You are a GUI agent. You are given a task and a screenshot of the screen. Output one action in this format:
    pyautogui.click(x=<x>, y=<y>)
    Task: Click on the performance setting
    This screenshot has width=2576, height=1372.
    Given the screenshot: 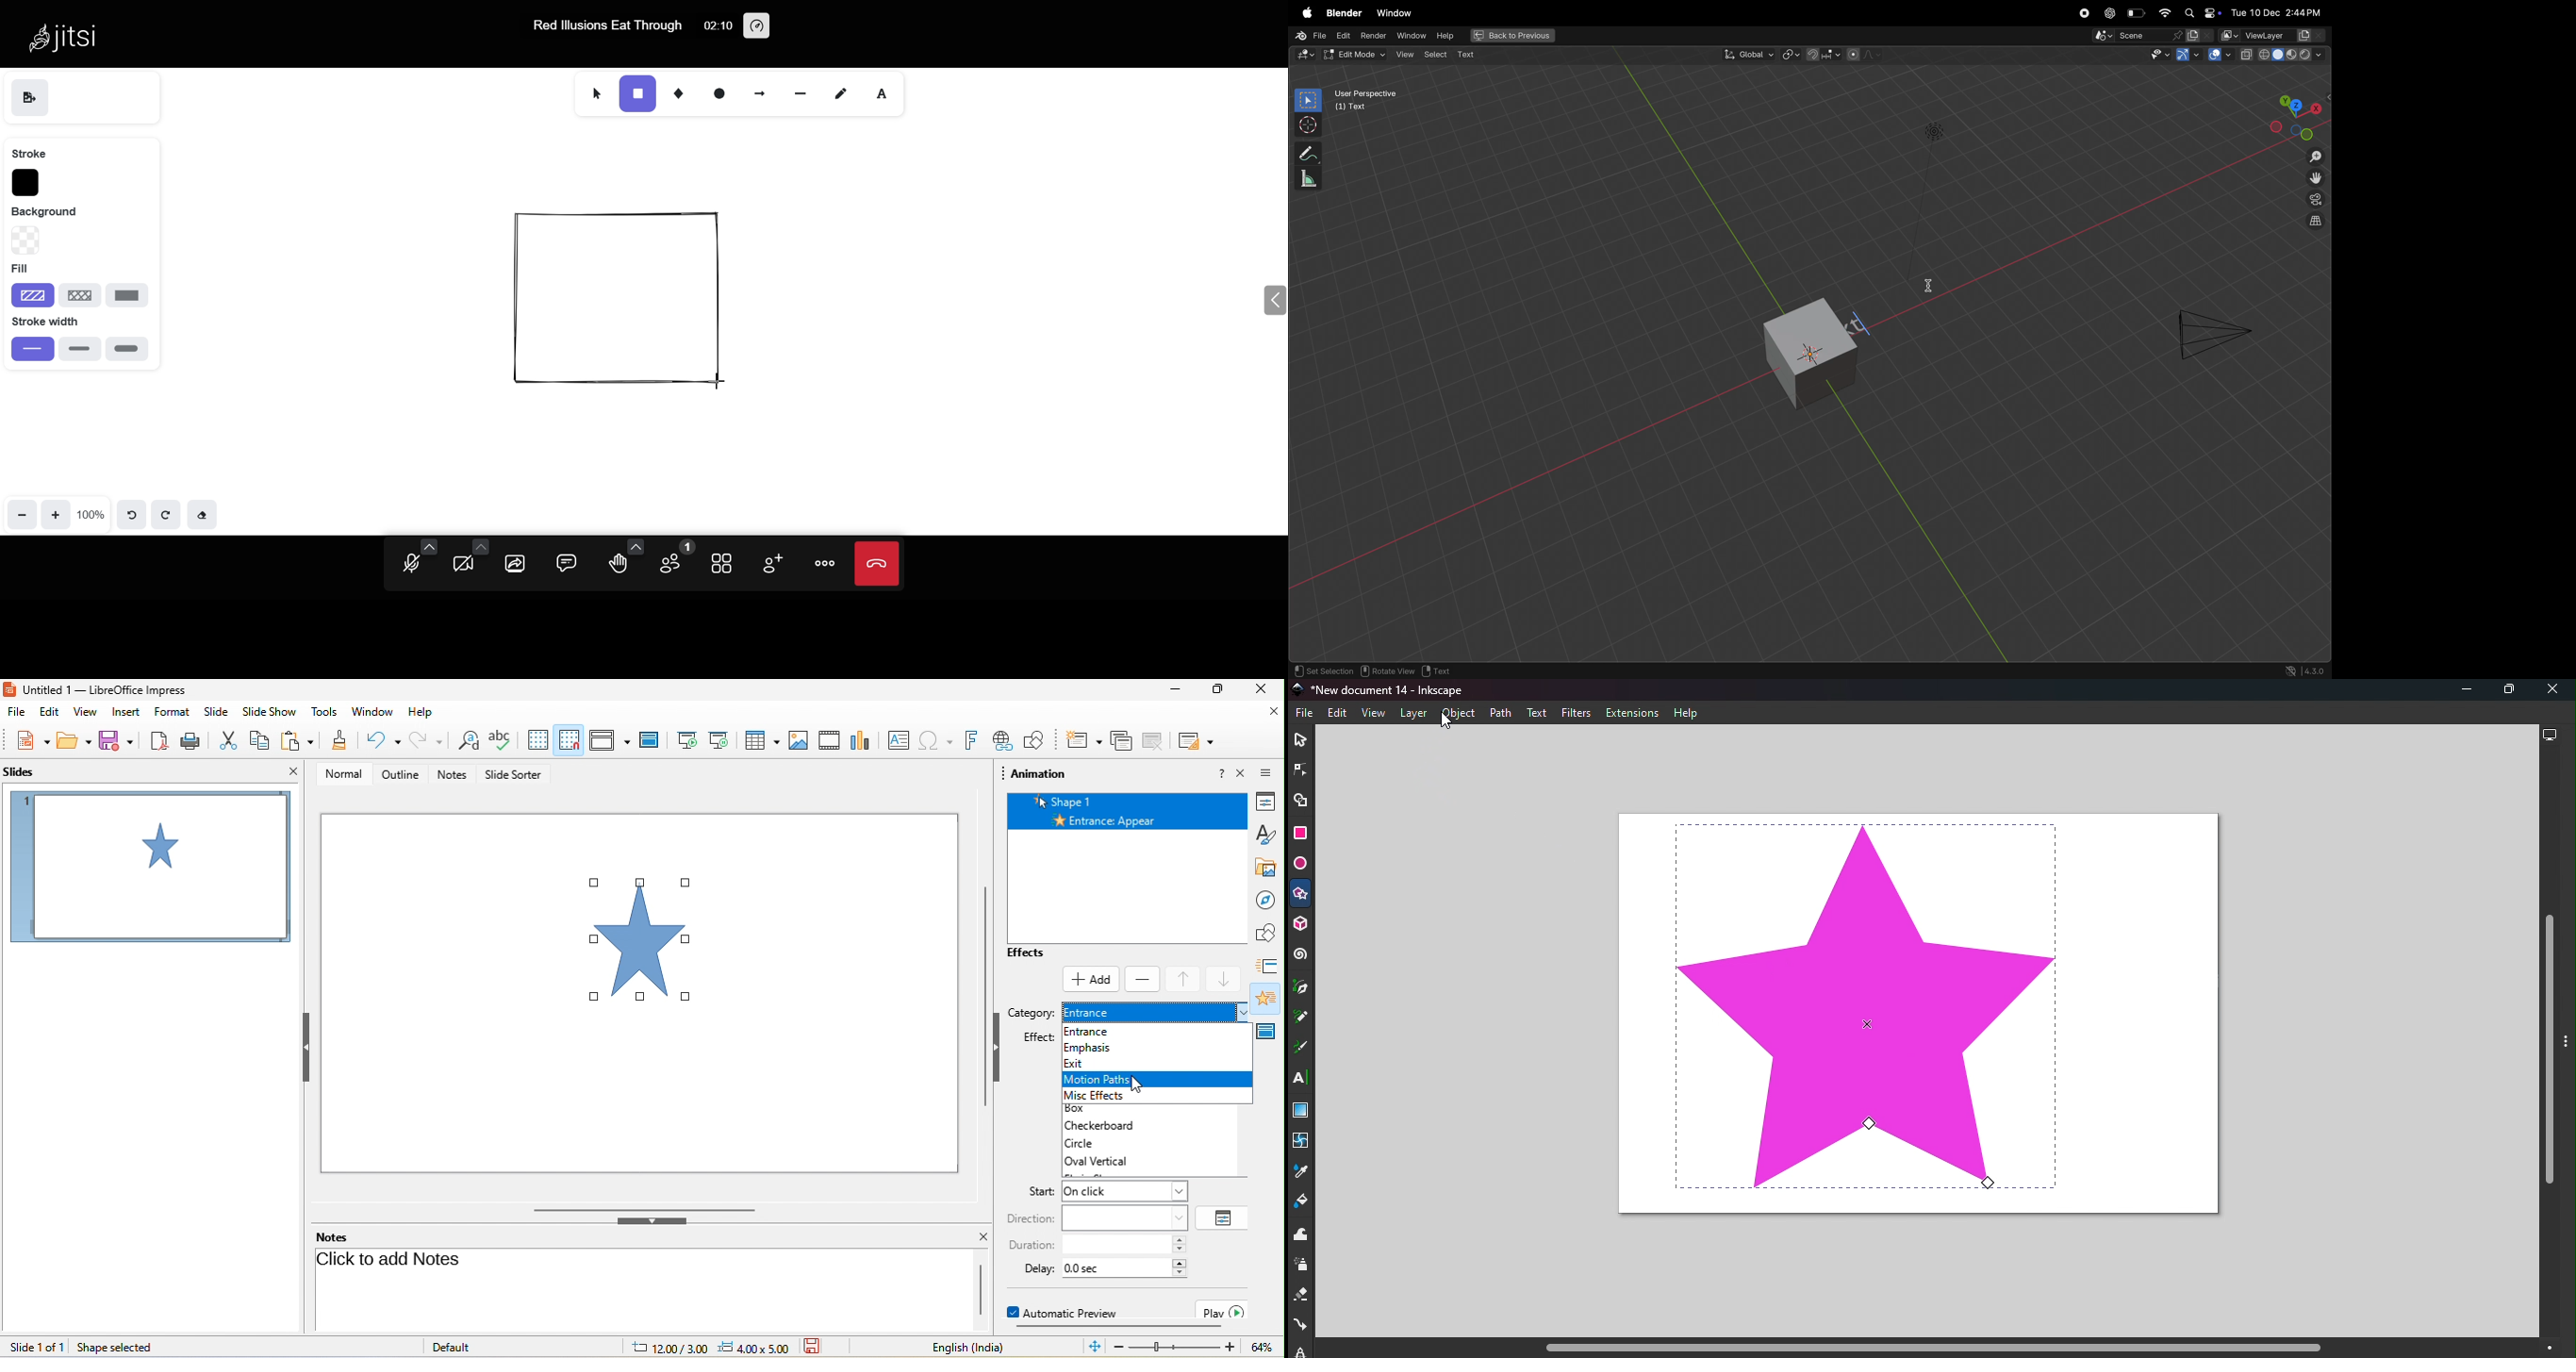 What is the action you would take?
    pyautogui.click(x=757, y=25)
    